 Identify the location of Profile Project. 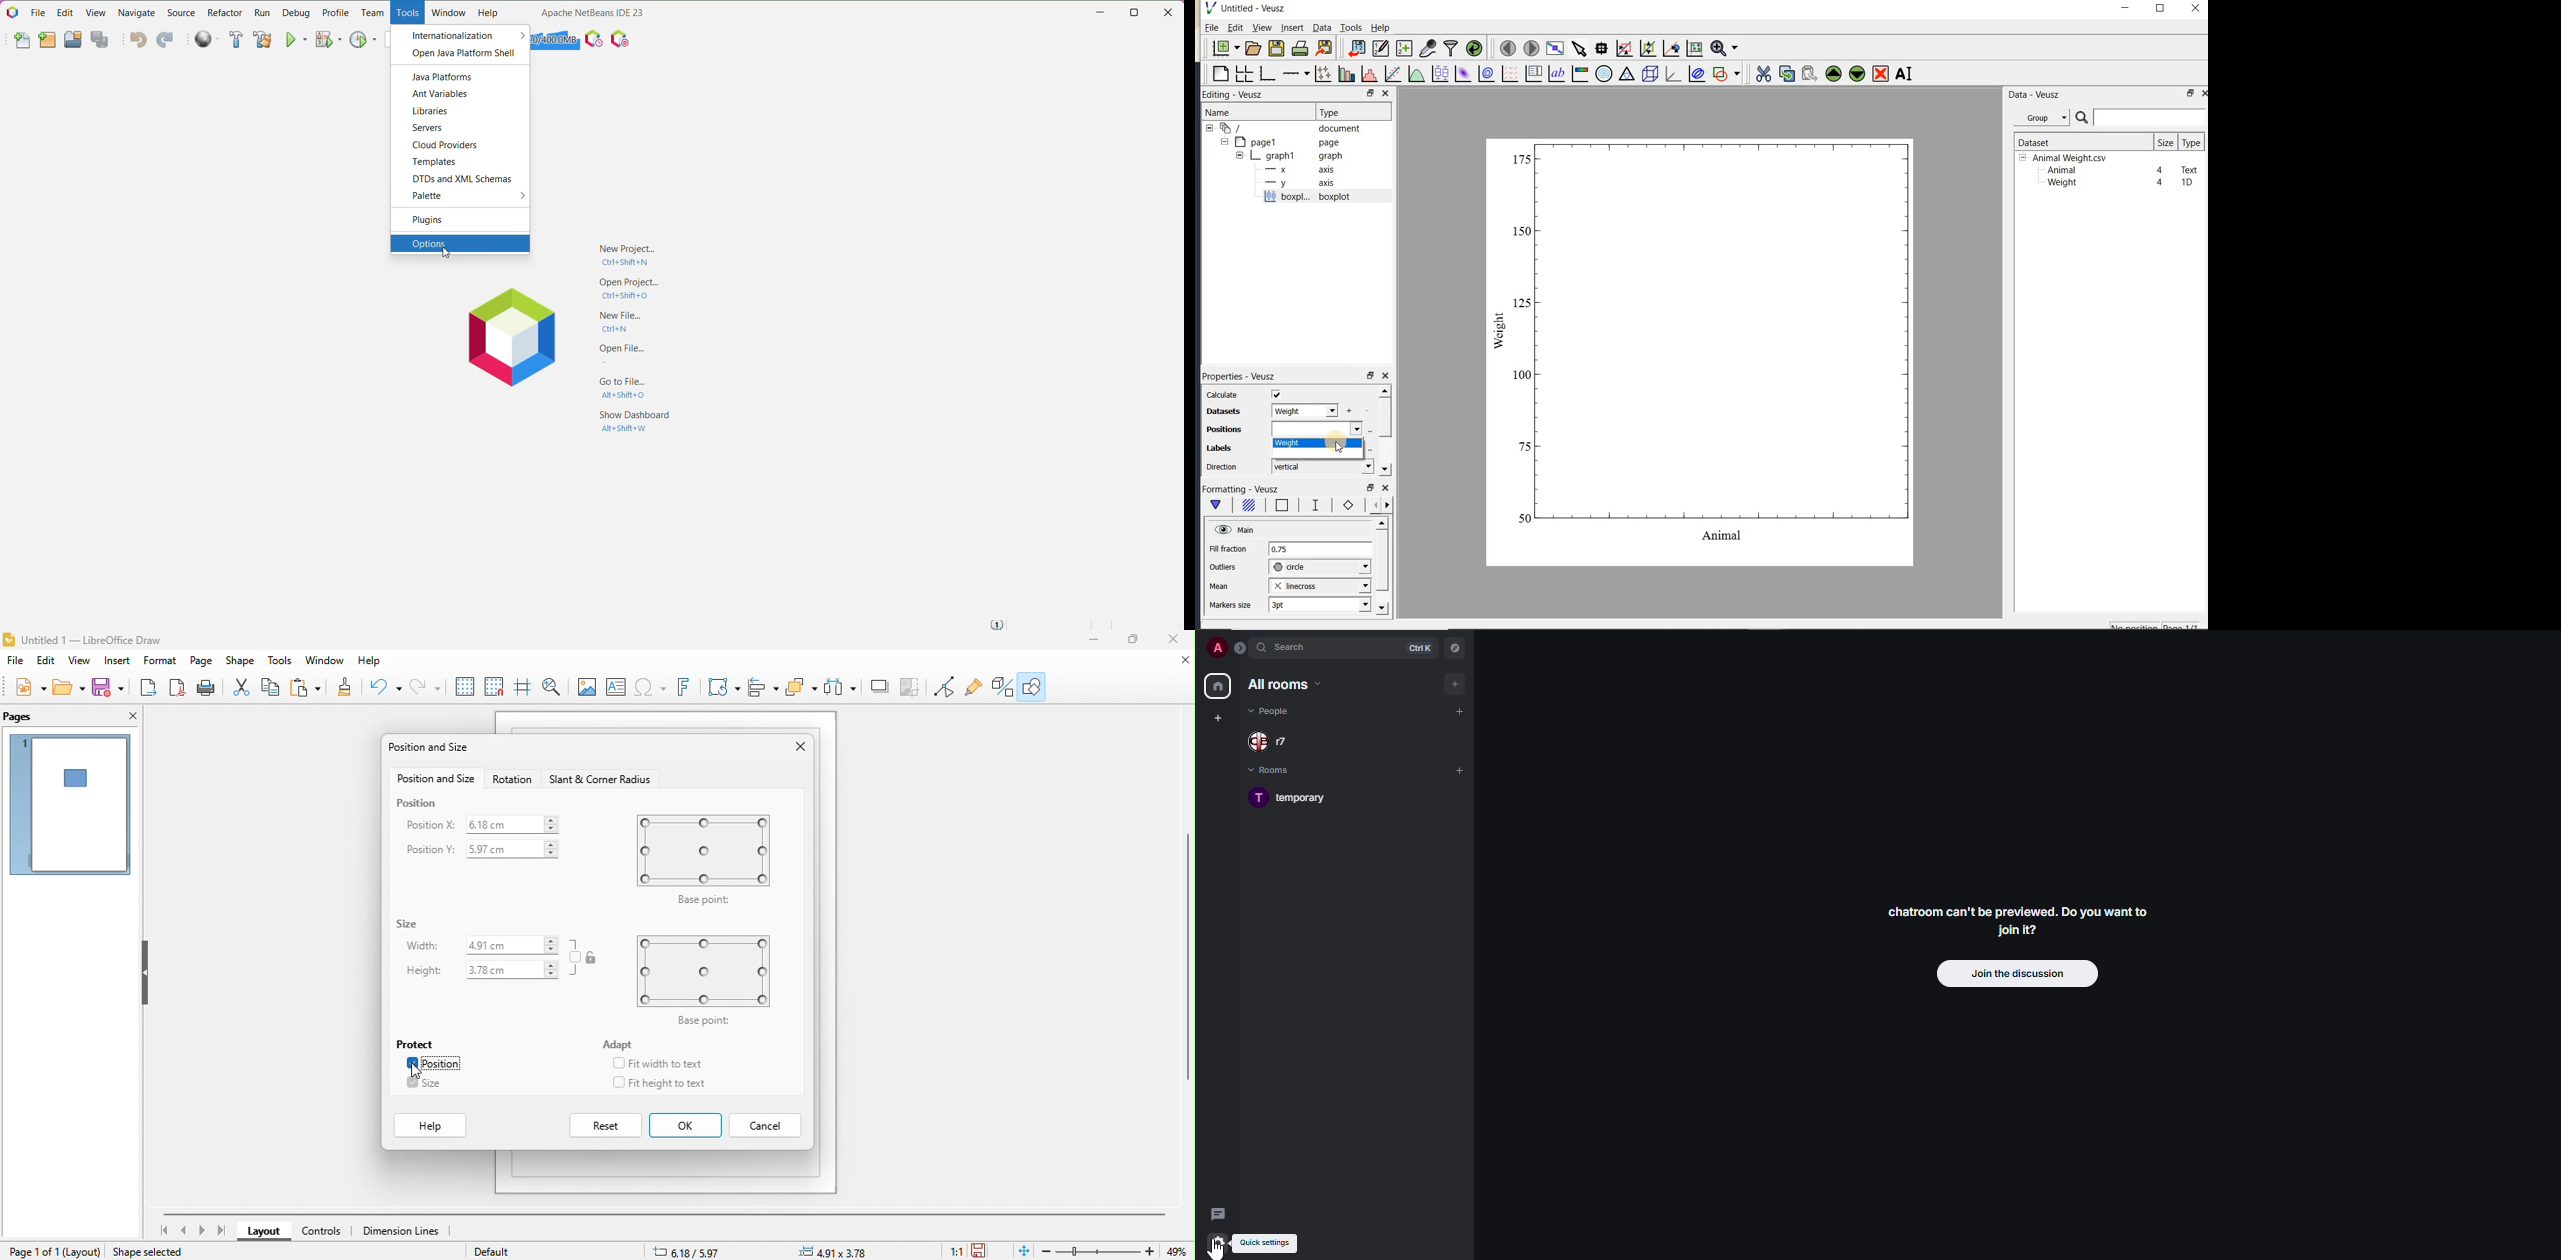
(364, 39).